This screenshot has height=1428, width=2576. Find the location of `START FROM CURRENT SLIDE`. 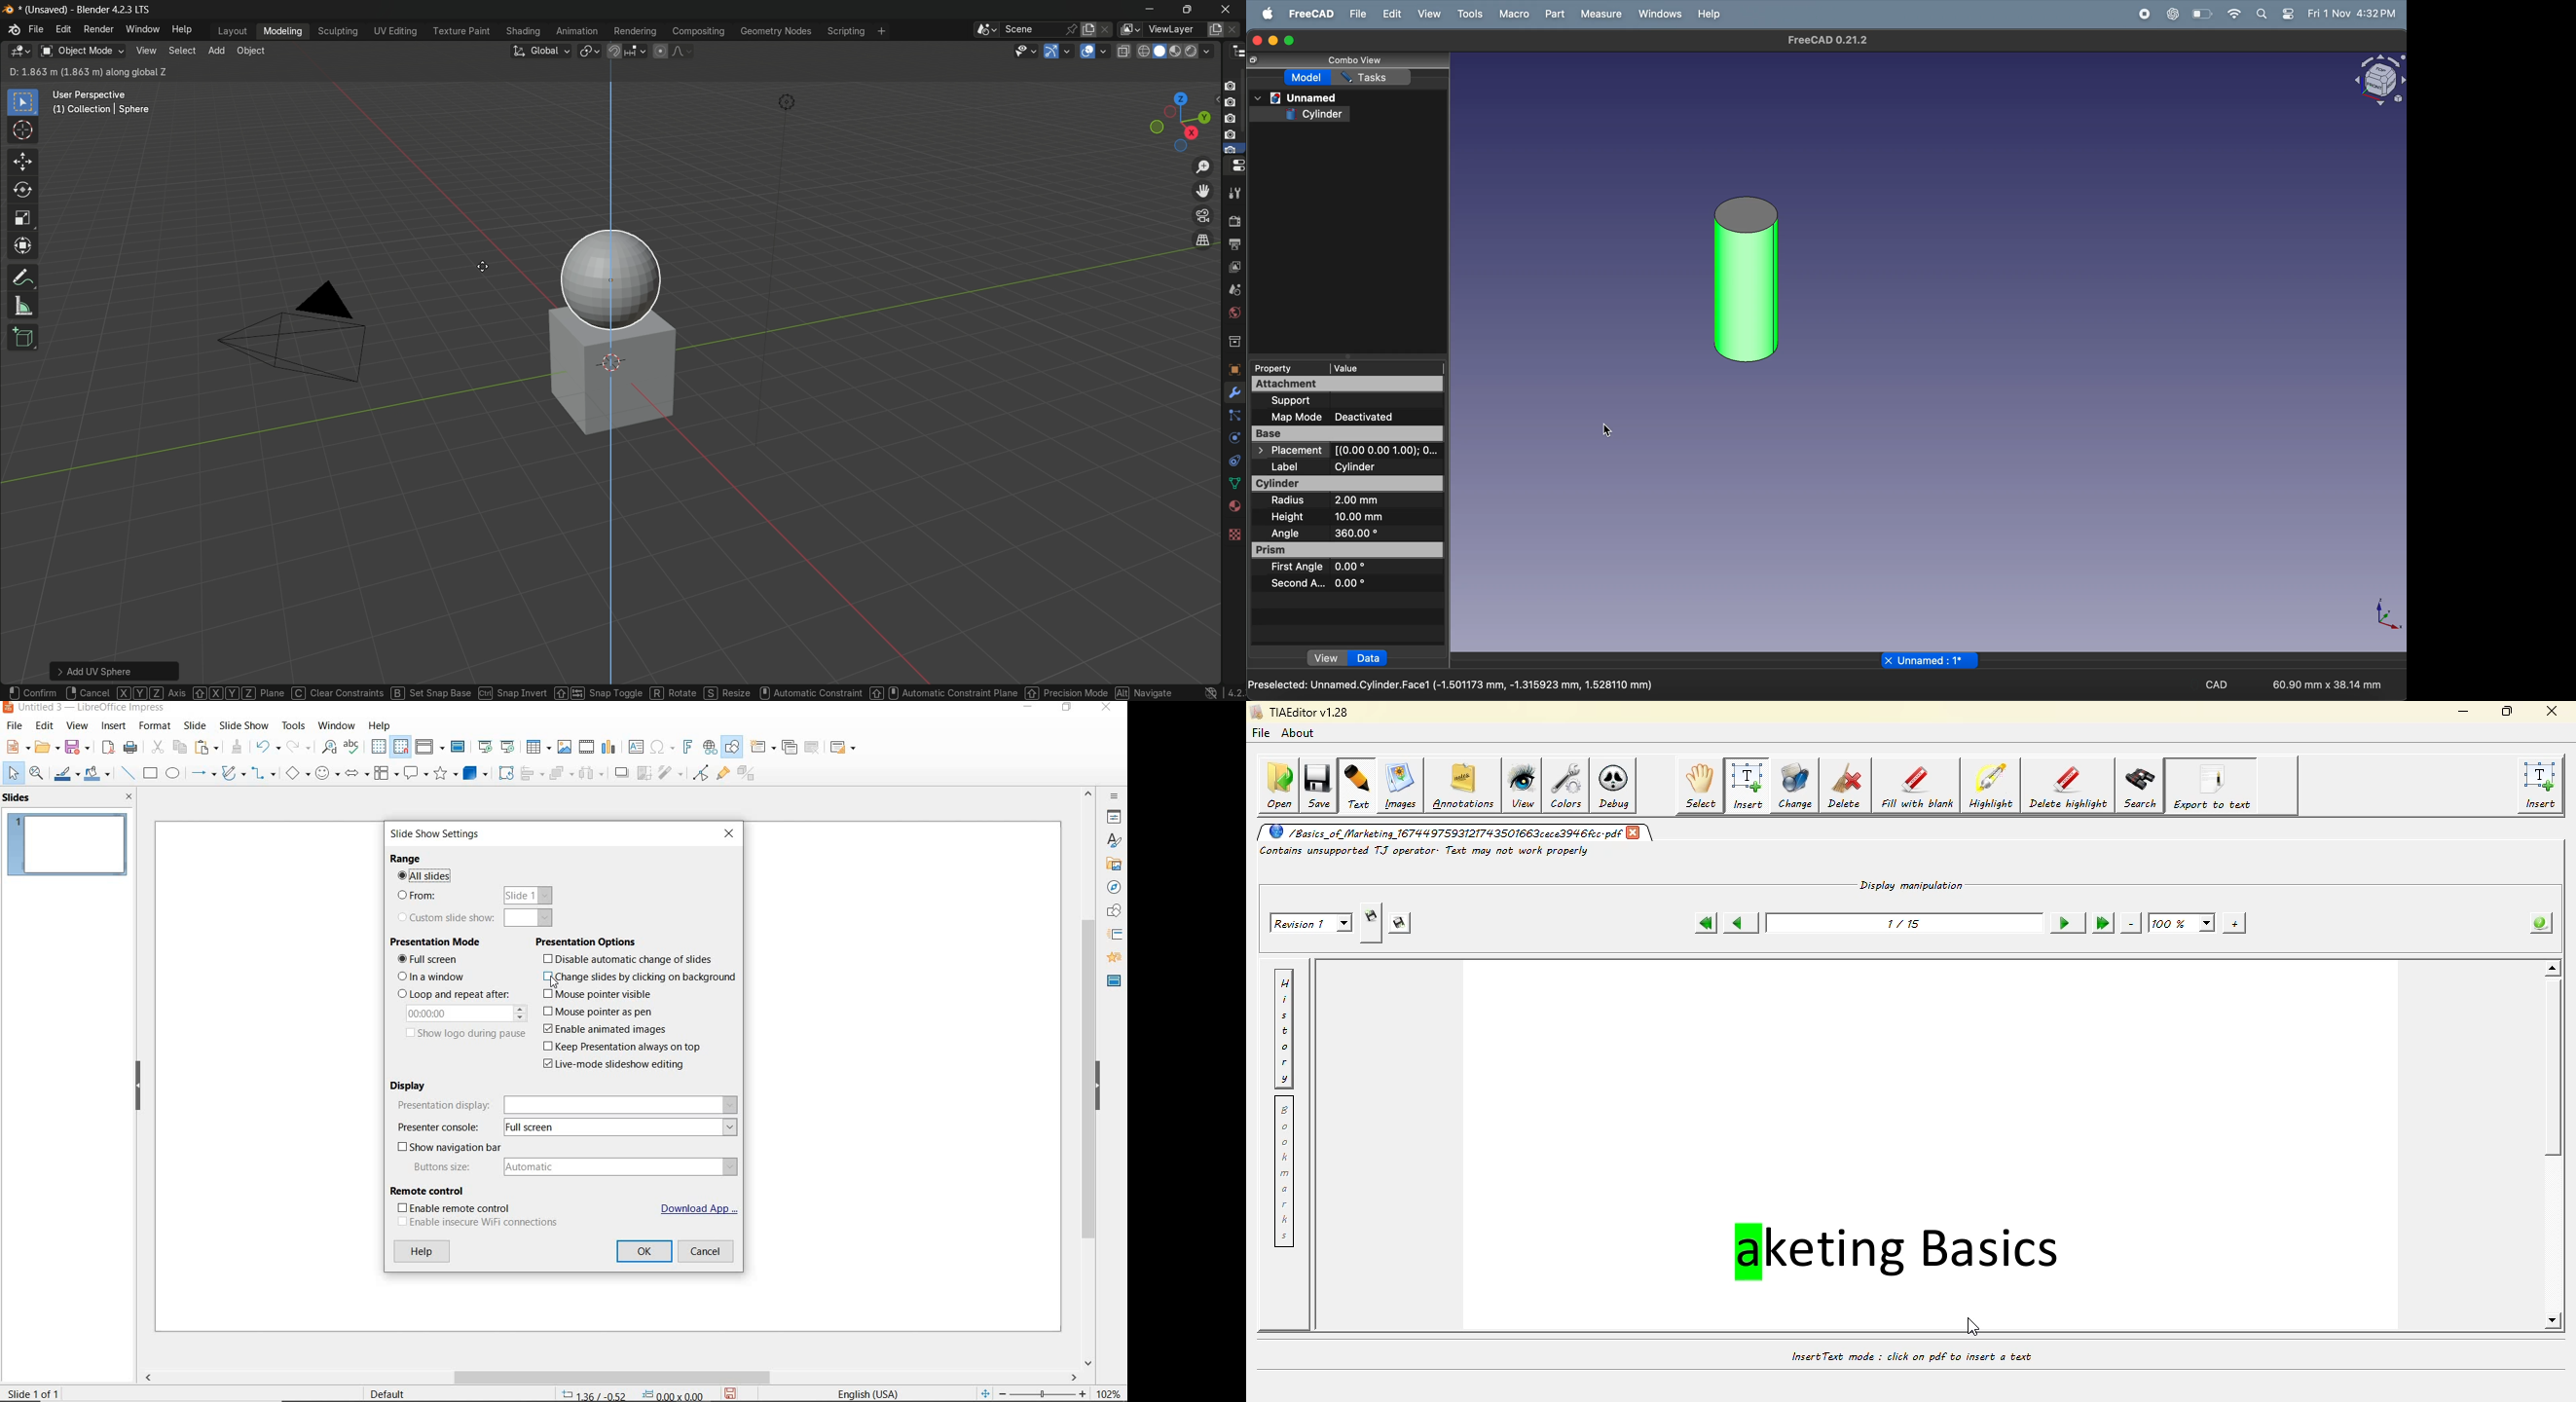

START FROM CURRENT SLIDE is located at coordinates (508, 746).